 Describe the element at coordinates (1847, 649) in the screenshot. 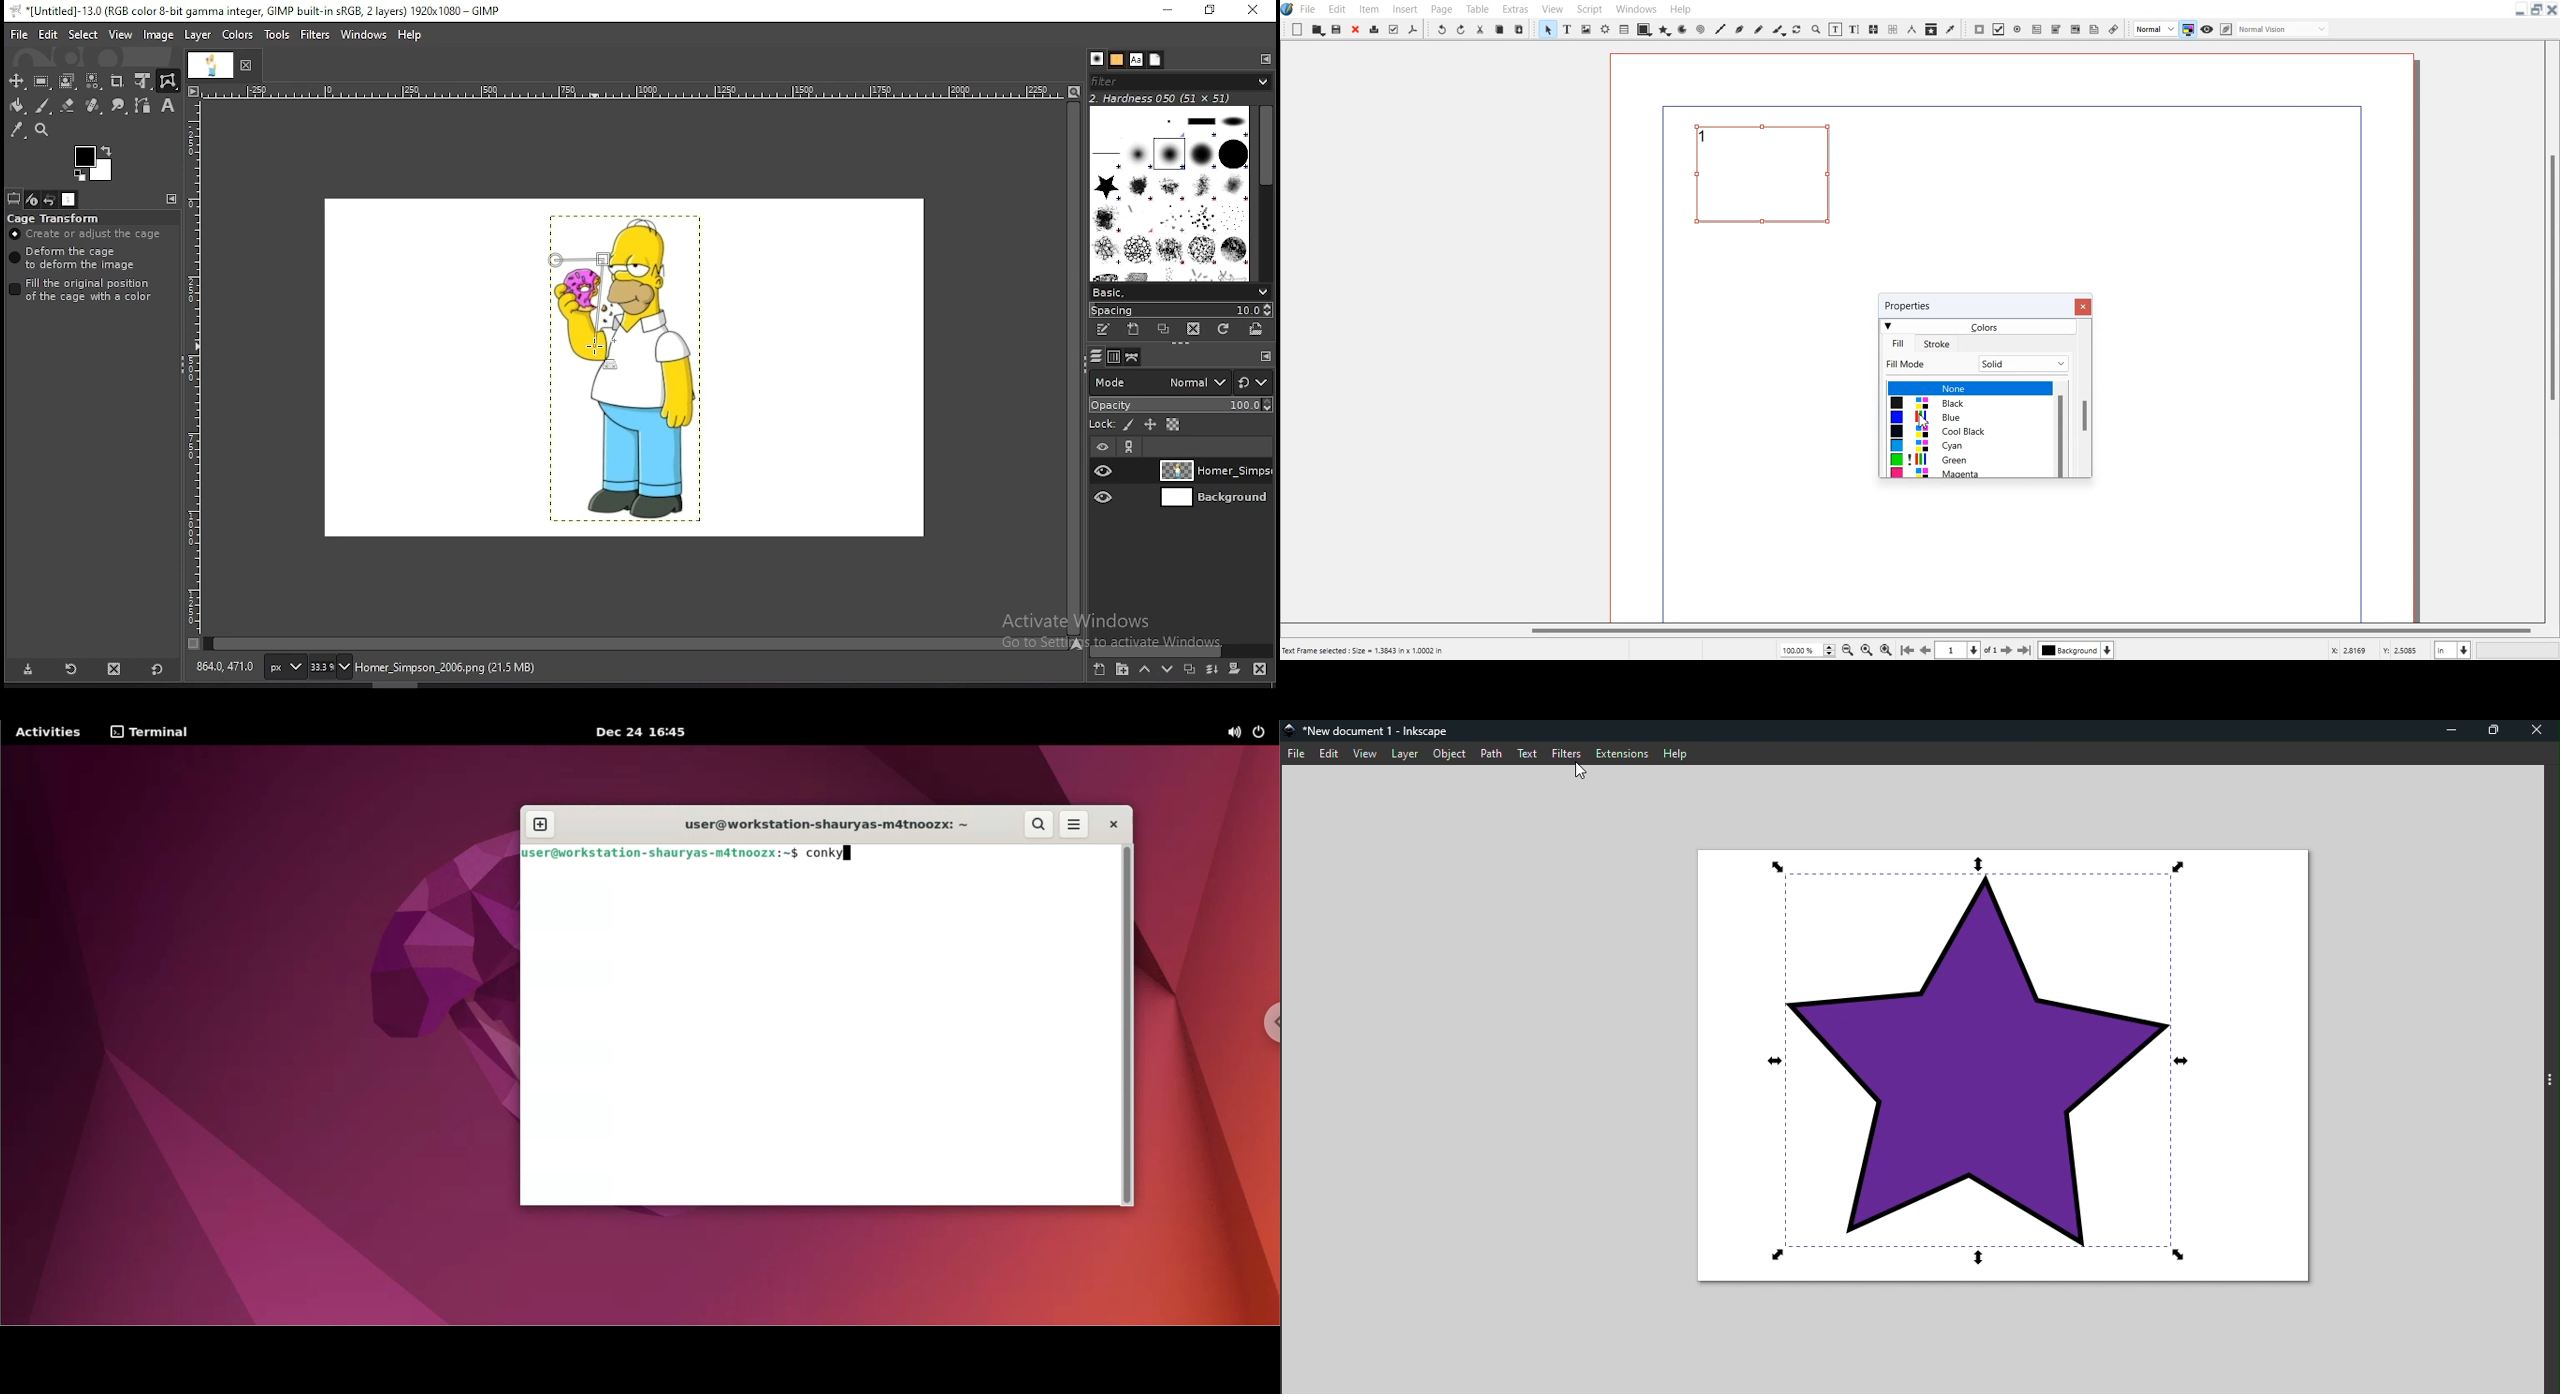

I see `Zoom Out` at that location.